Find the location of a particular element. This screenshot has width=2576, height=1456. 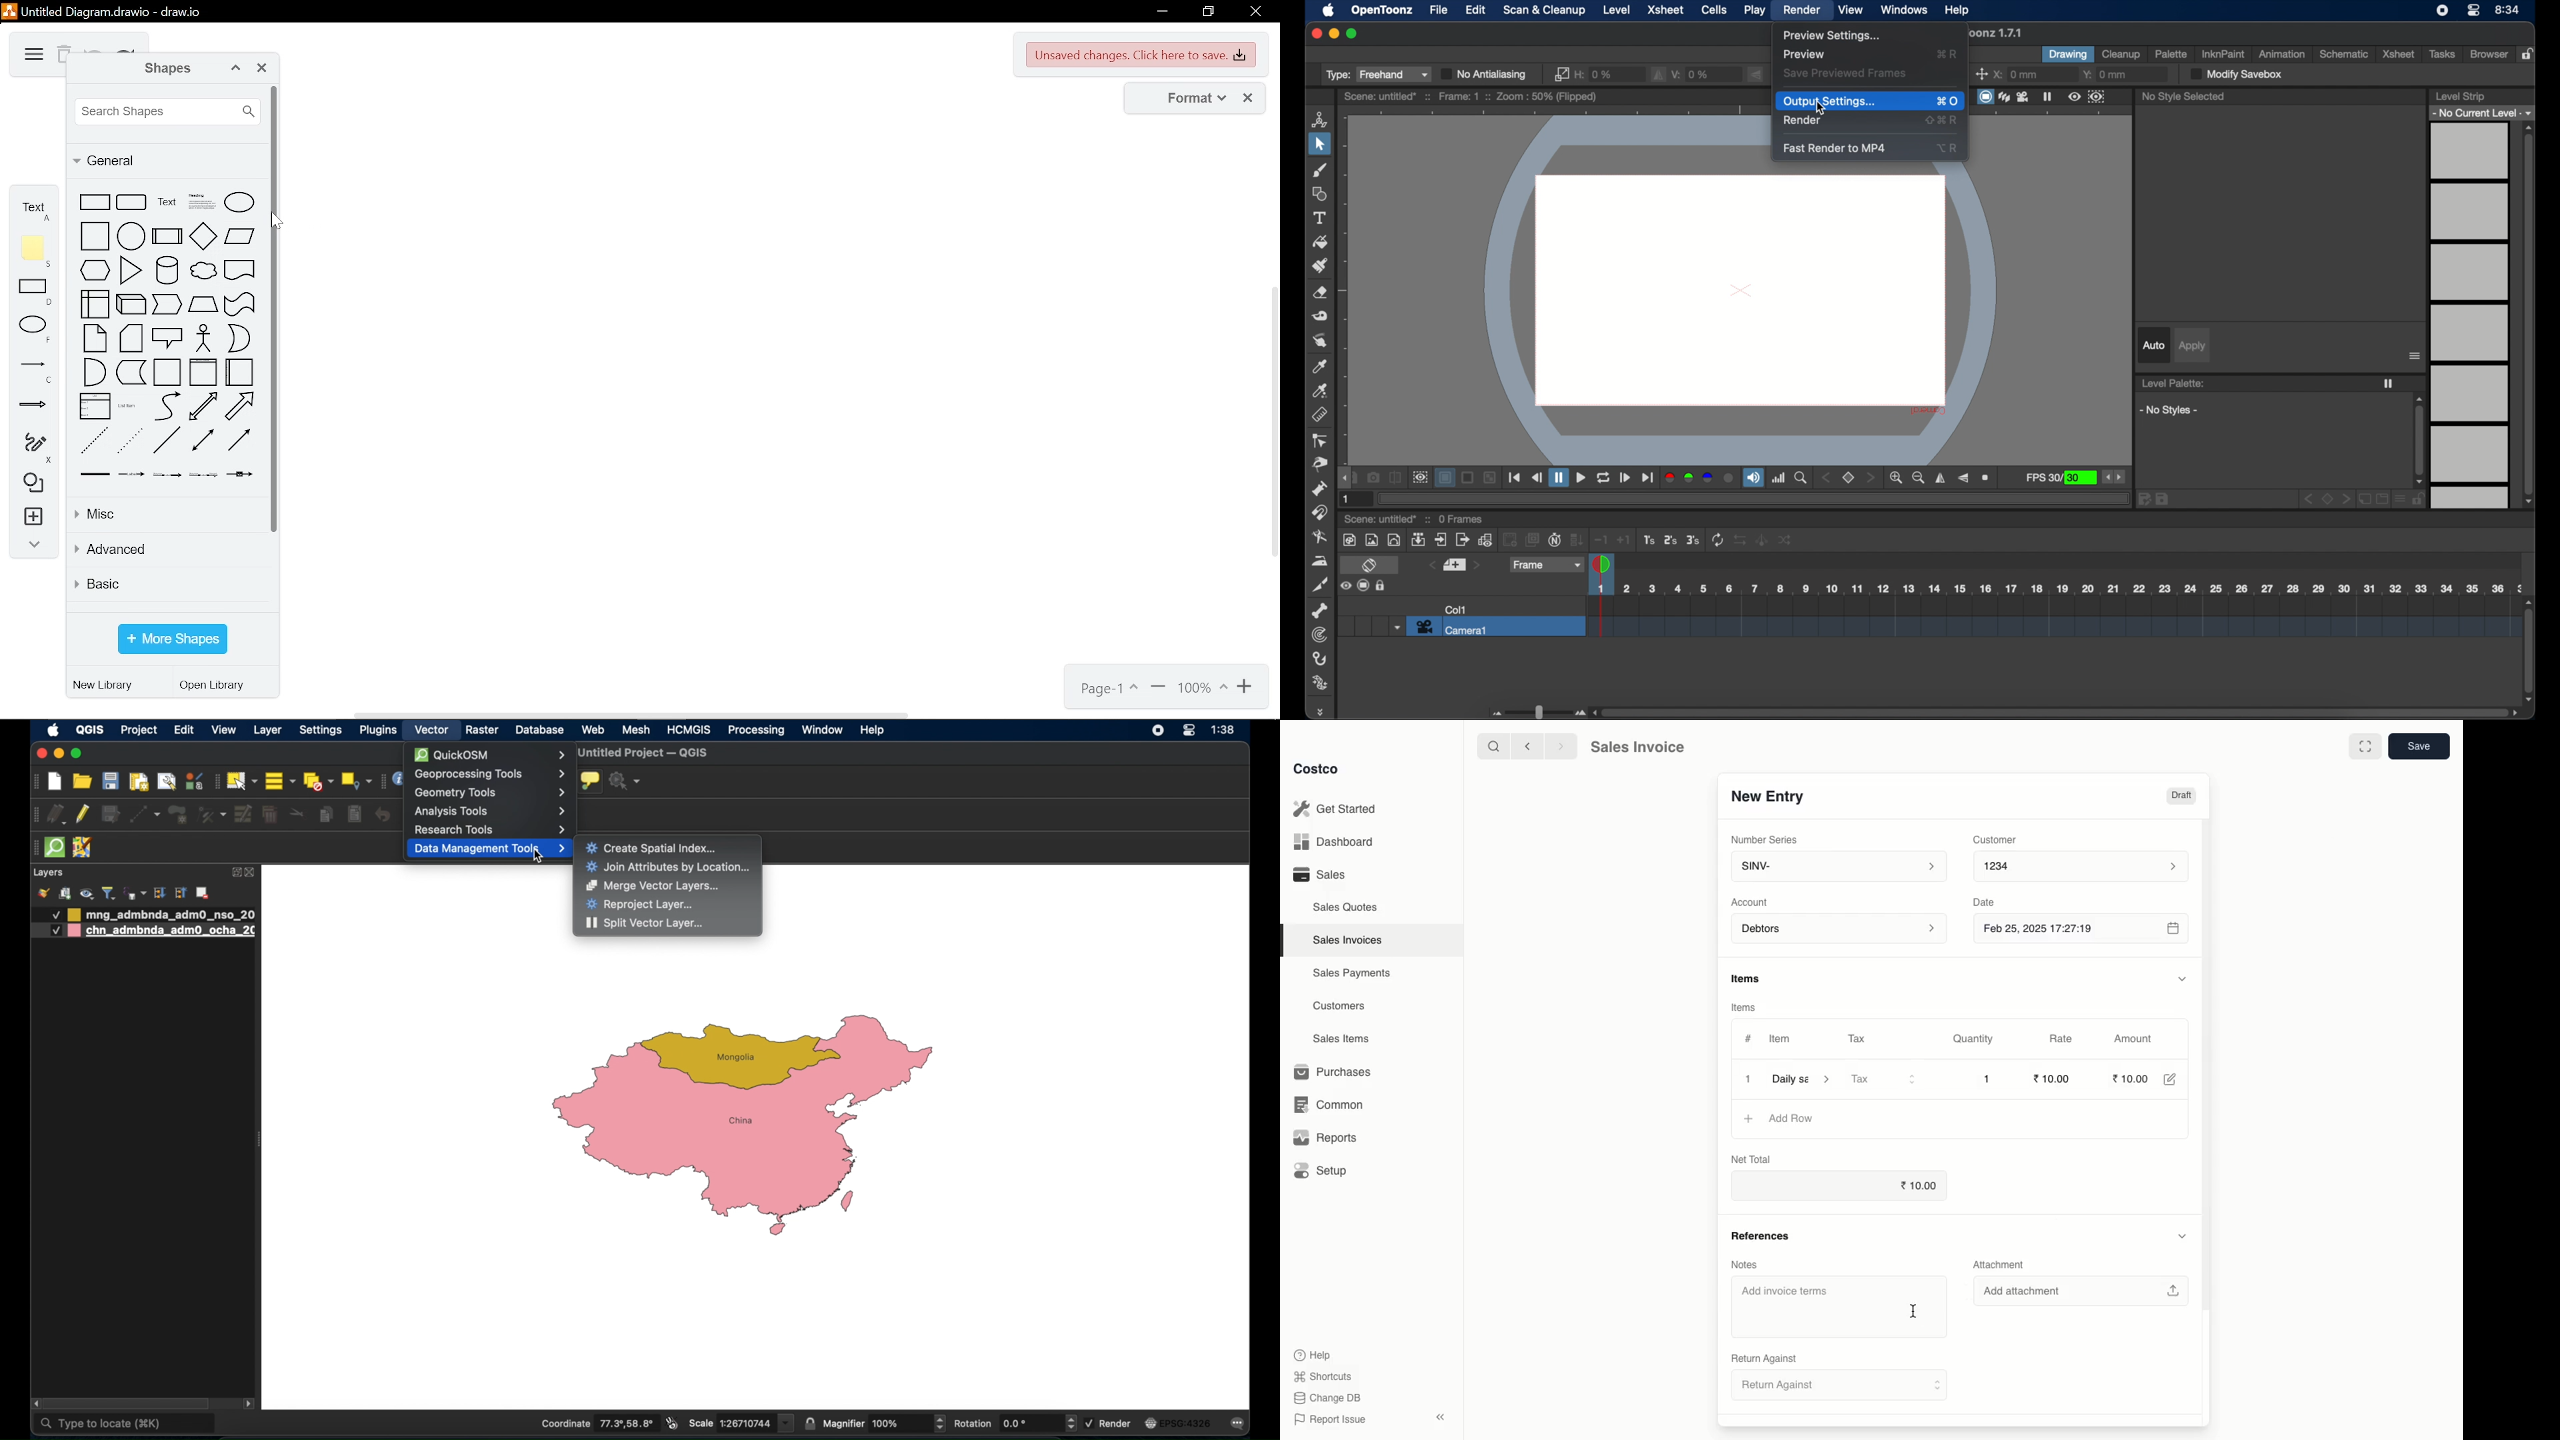

card is located at coordinates (131, 338).